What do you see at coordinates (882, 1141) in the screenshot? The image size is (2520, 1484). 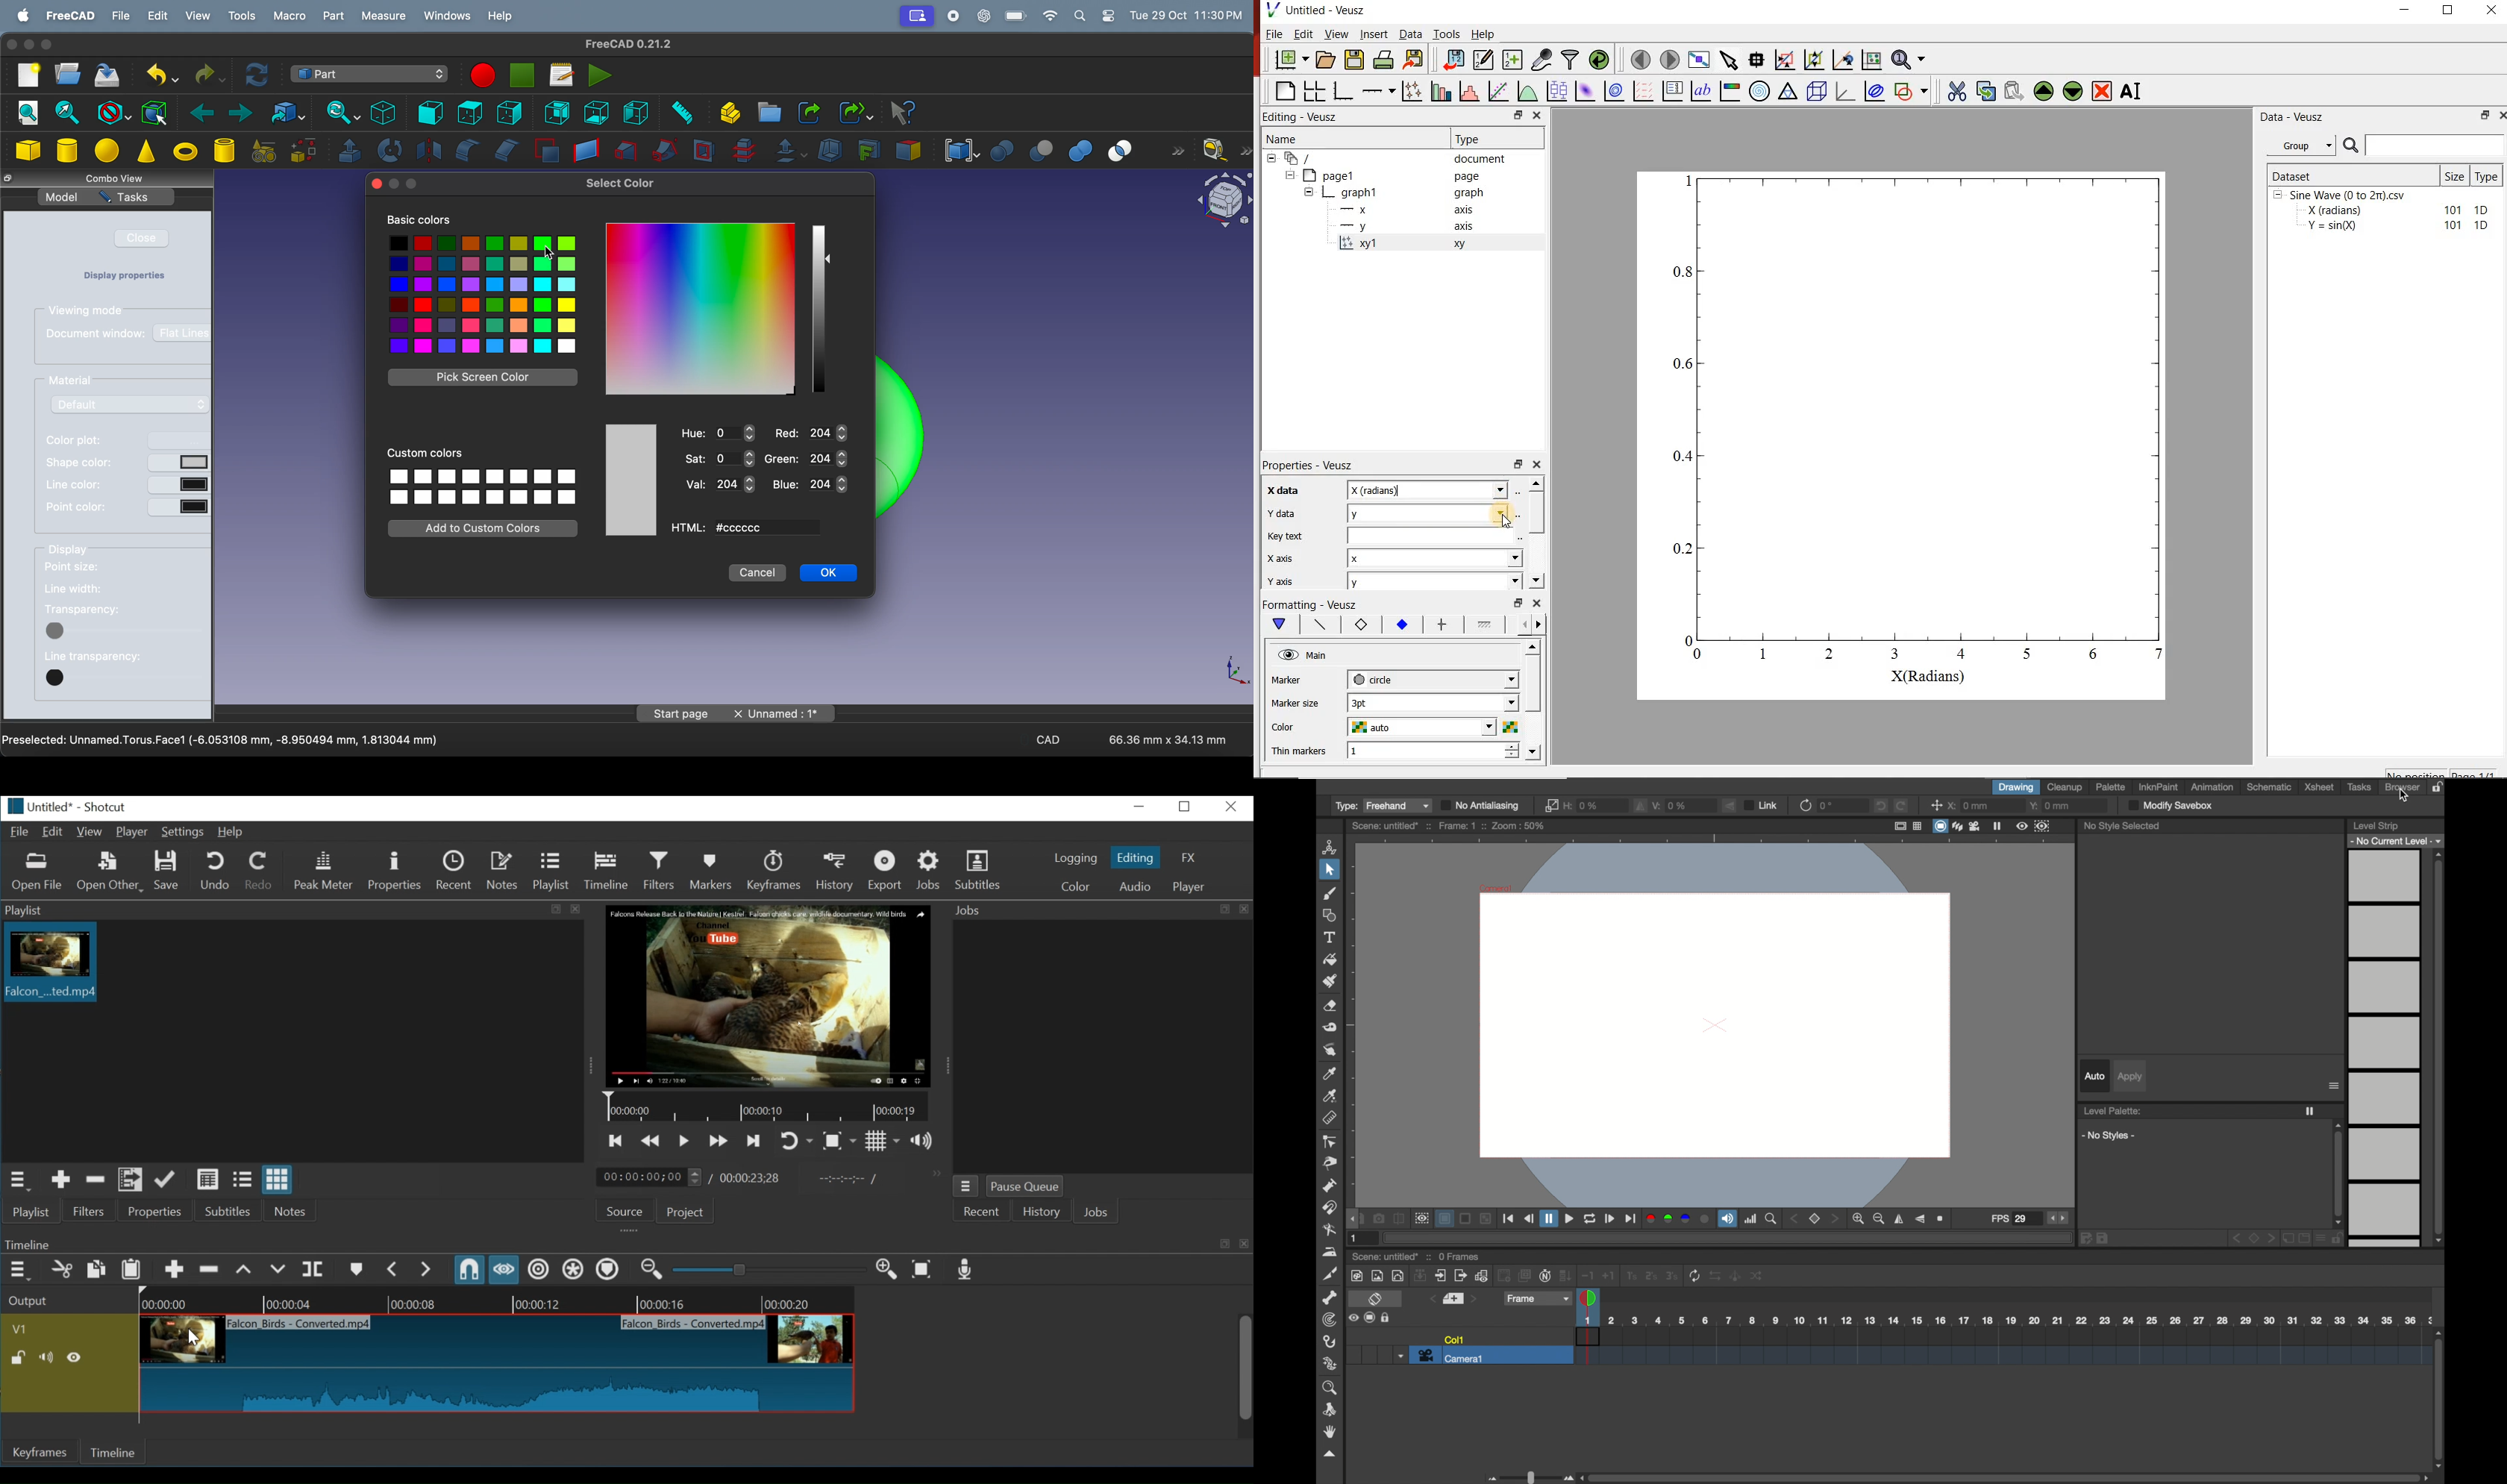 I see `Toggle grid display on the player` at bounding box center [882, 1141].